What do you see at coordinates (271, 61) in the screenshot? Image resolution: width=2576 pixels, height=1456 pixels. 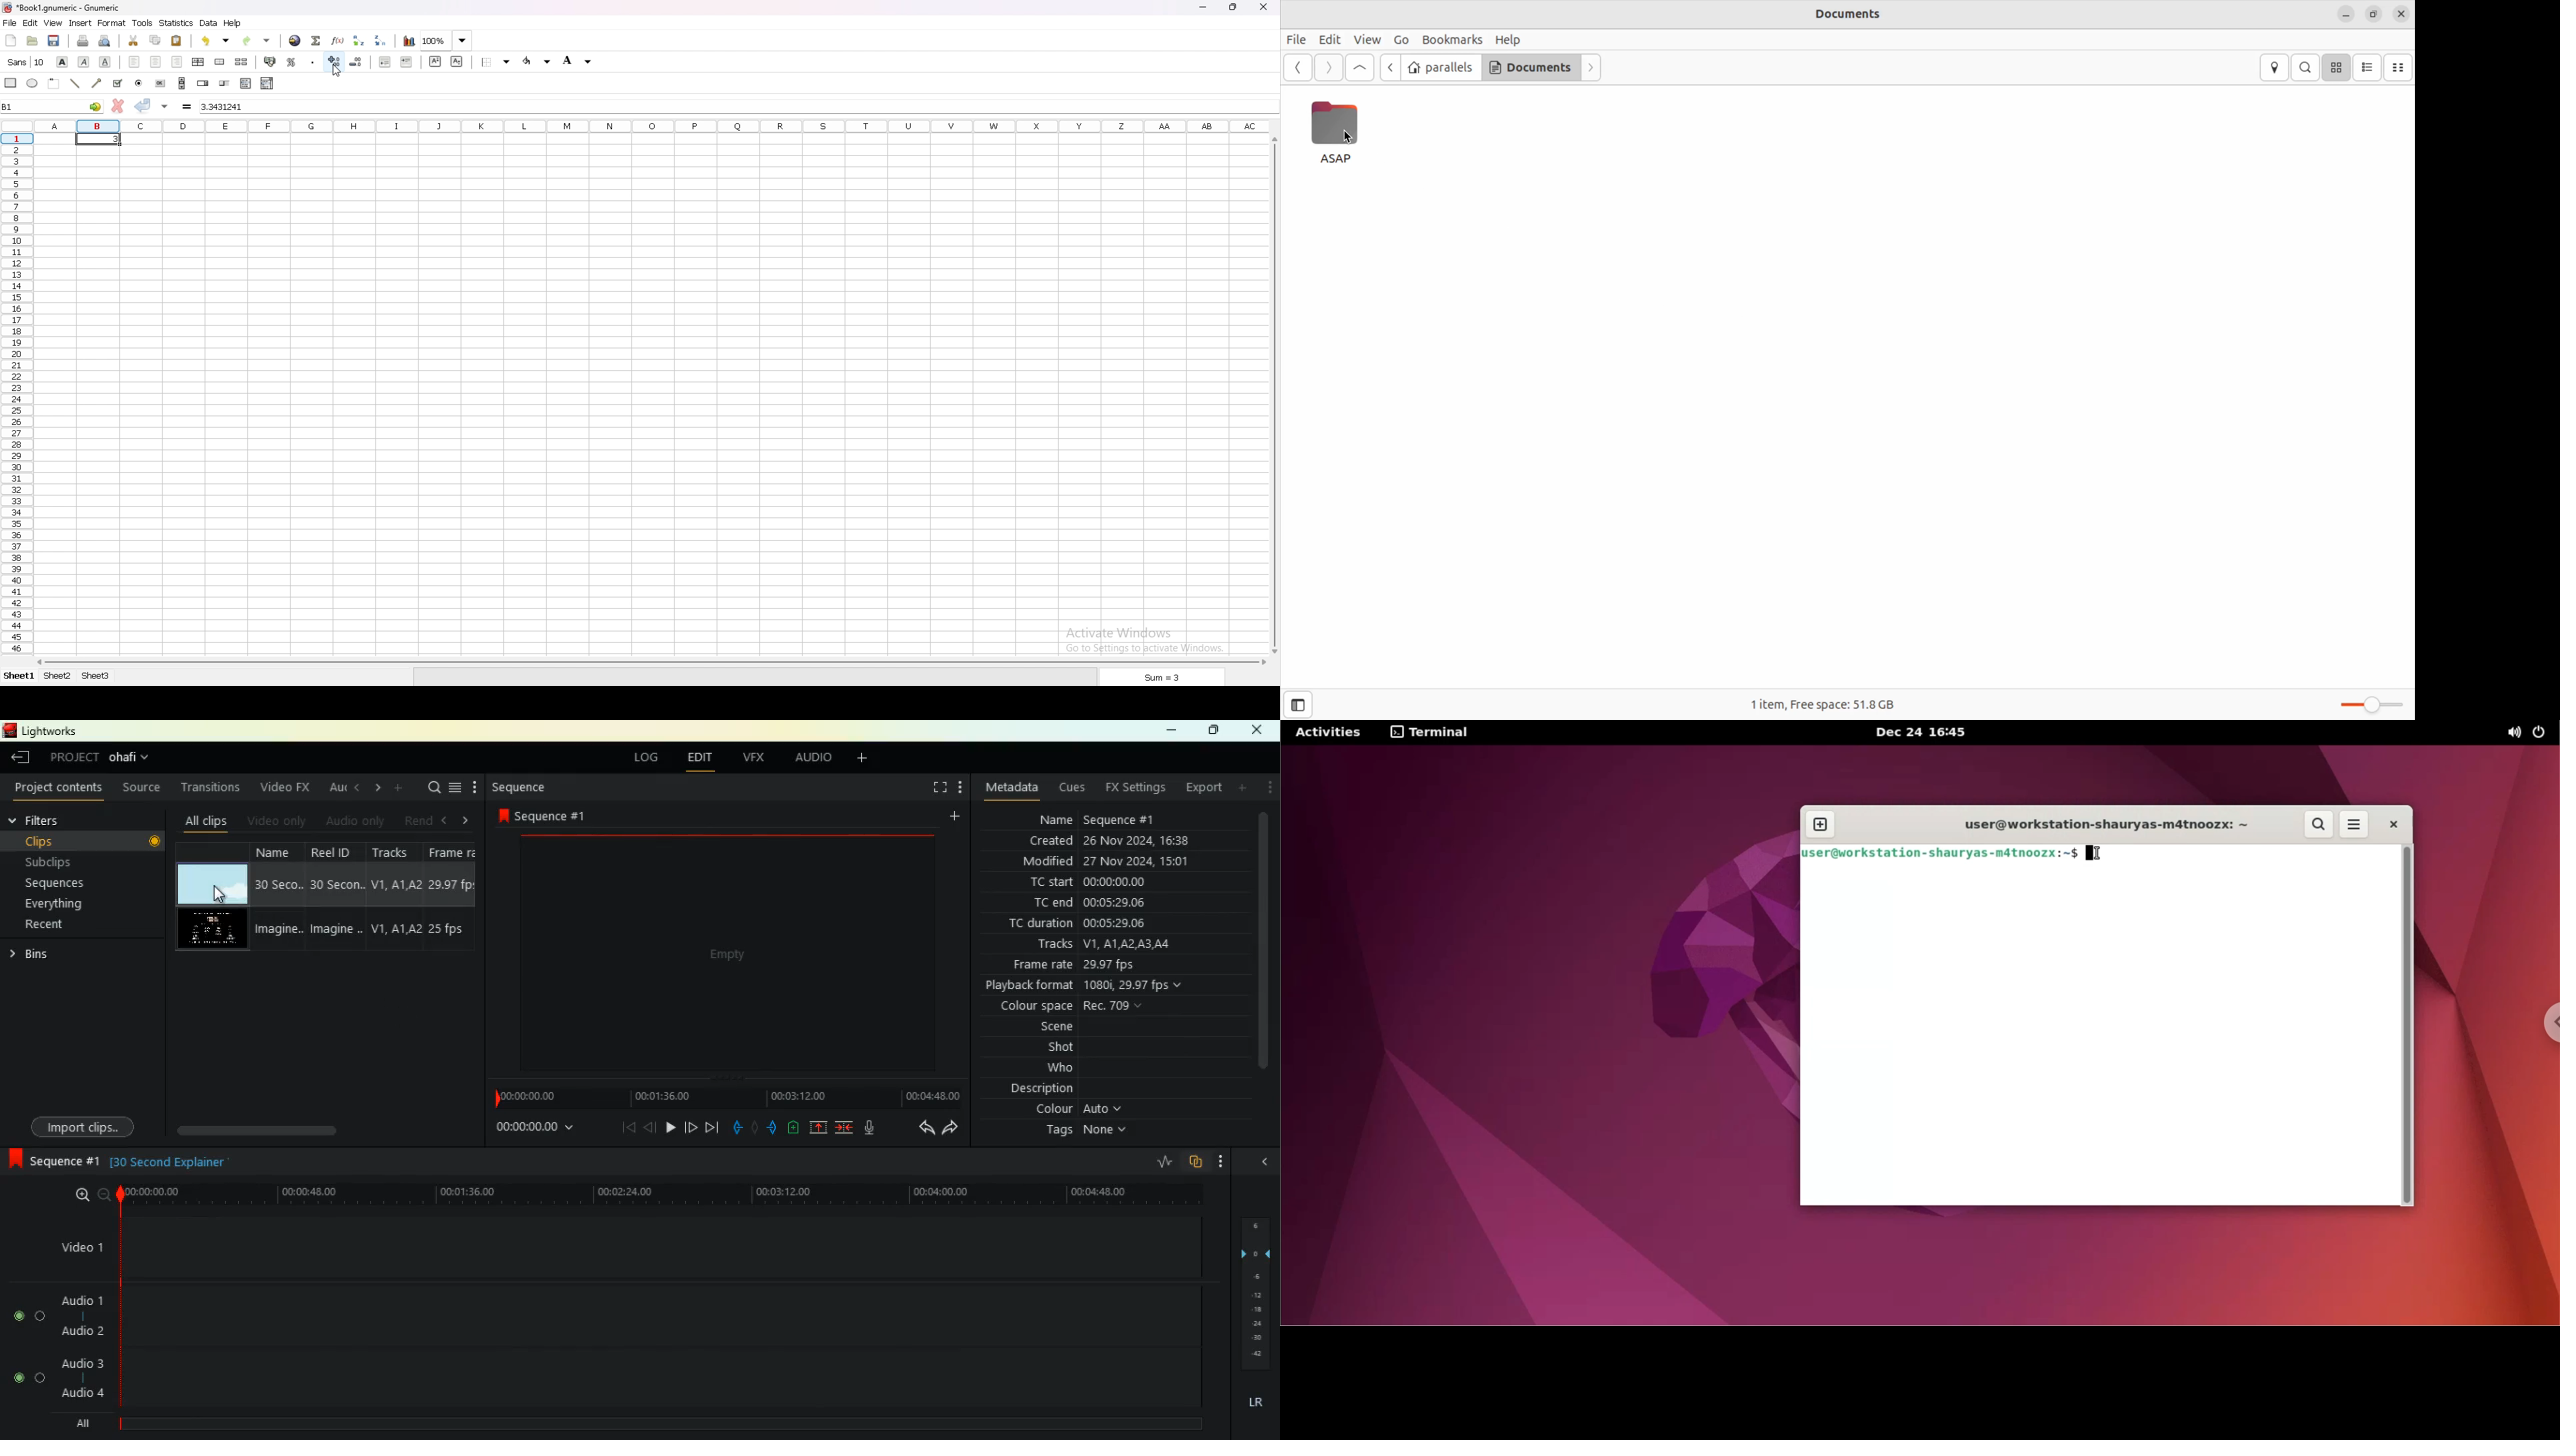 I see `accounting` at bounding box center [271, 61].